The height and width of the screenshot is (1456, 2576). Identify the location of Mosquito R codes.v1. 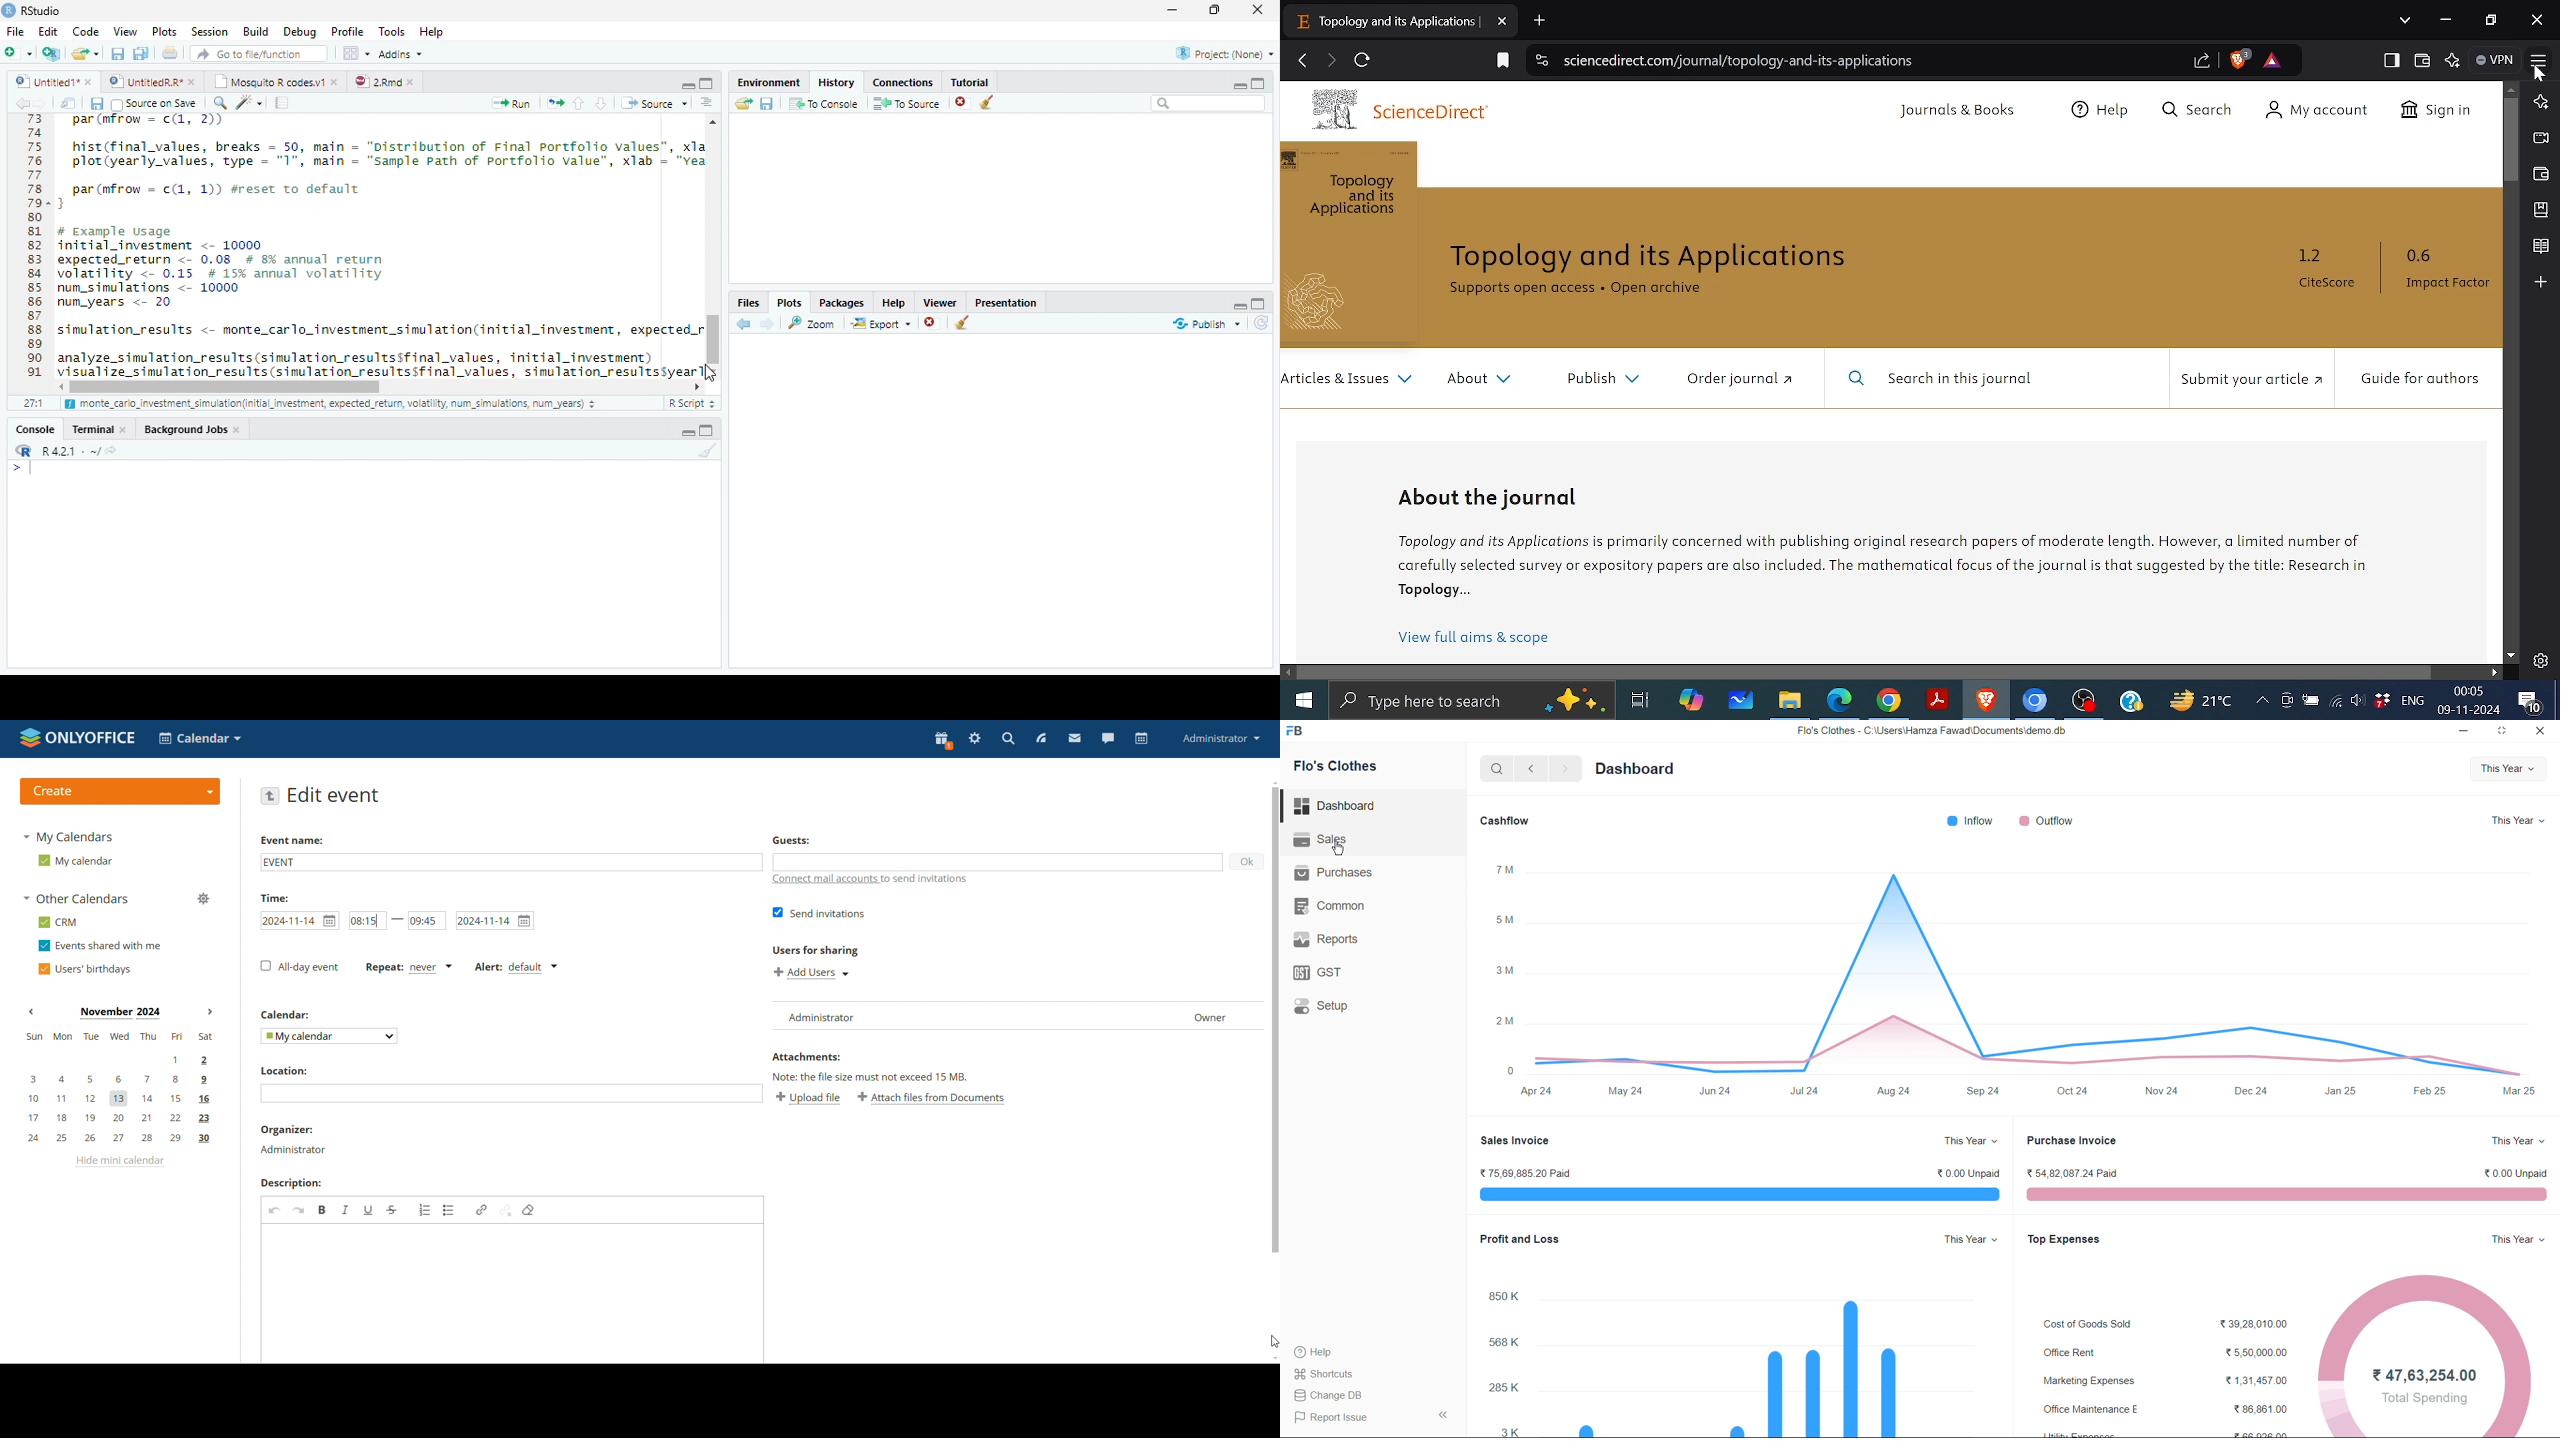
(274, 81).